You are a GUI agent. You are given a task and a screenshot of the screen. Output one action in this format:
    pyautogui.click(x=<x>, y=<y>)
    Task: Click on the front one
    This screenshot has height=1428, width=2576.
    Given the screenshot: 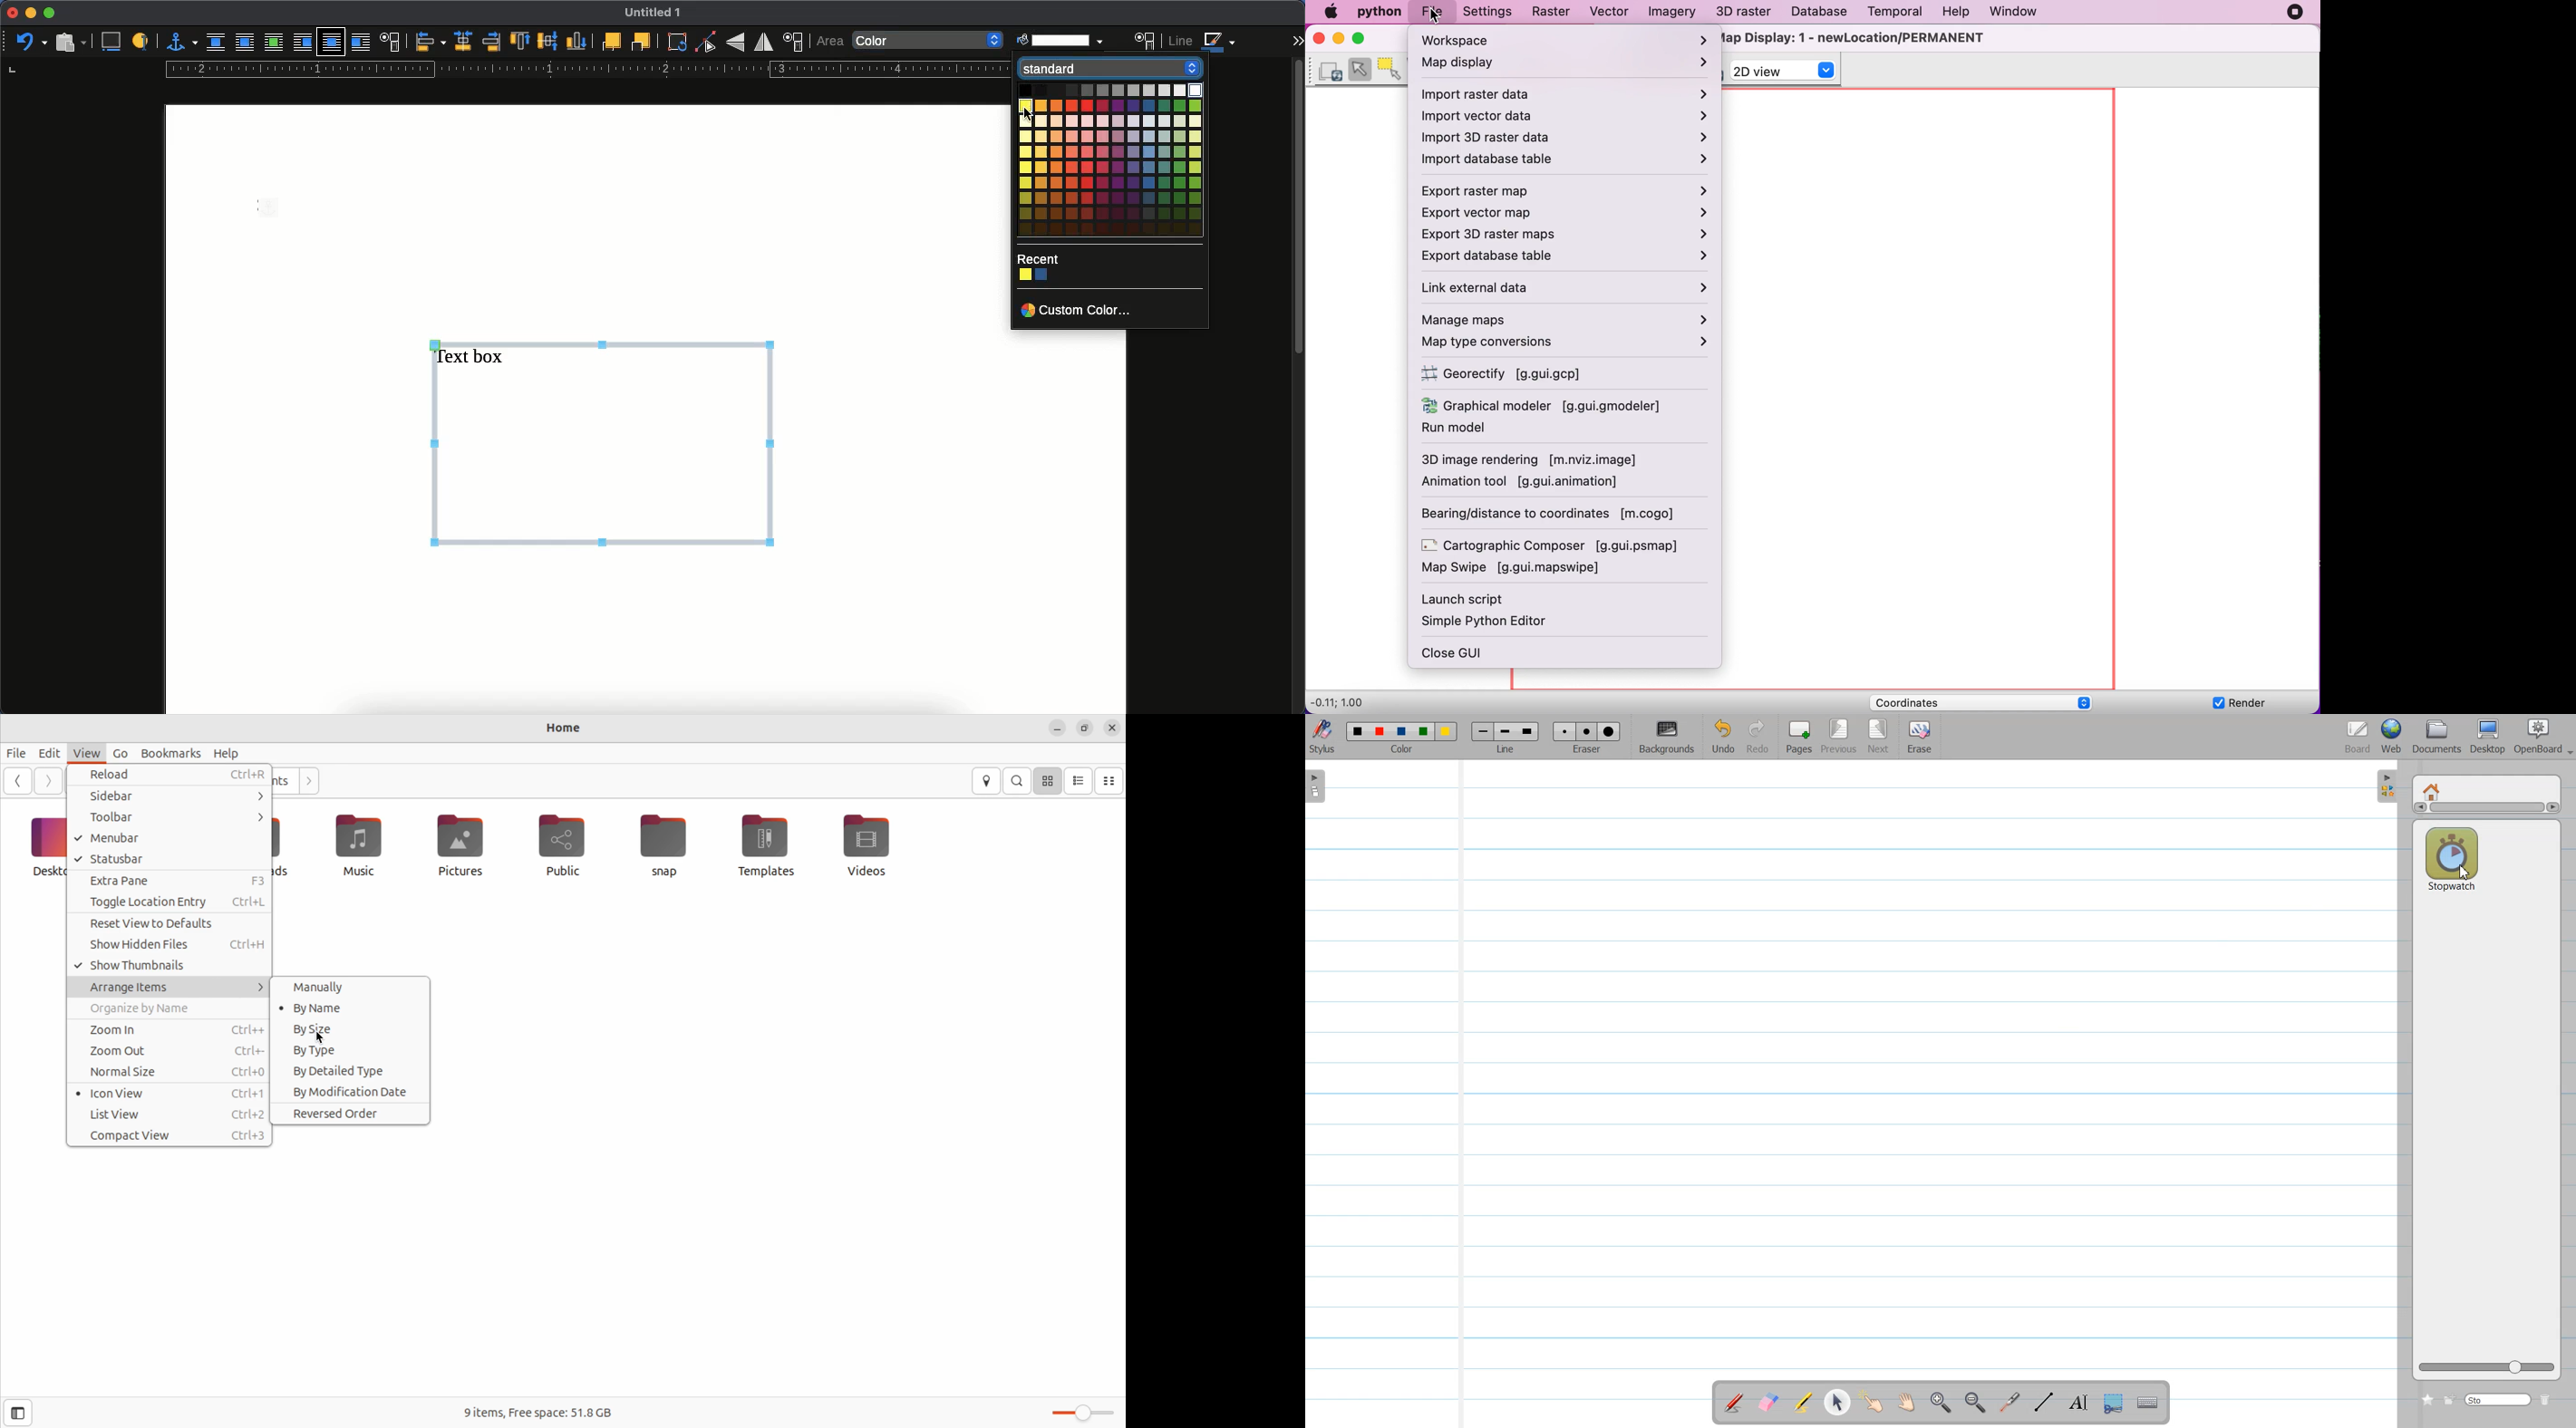 What is the action you would take?
    pyautogui.click(x=610, y=41)
    